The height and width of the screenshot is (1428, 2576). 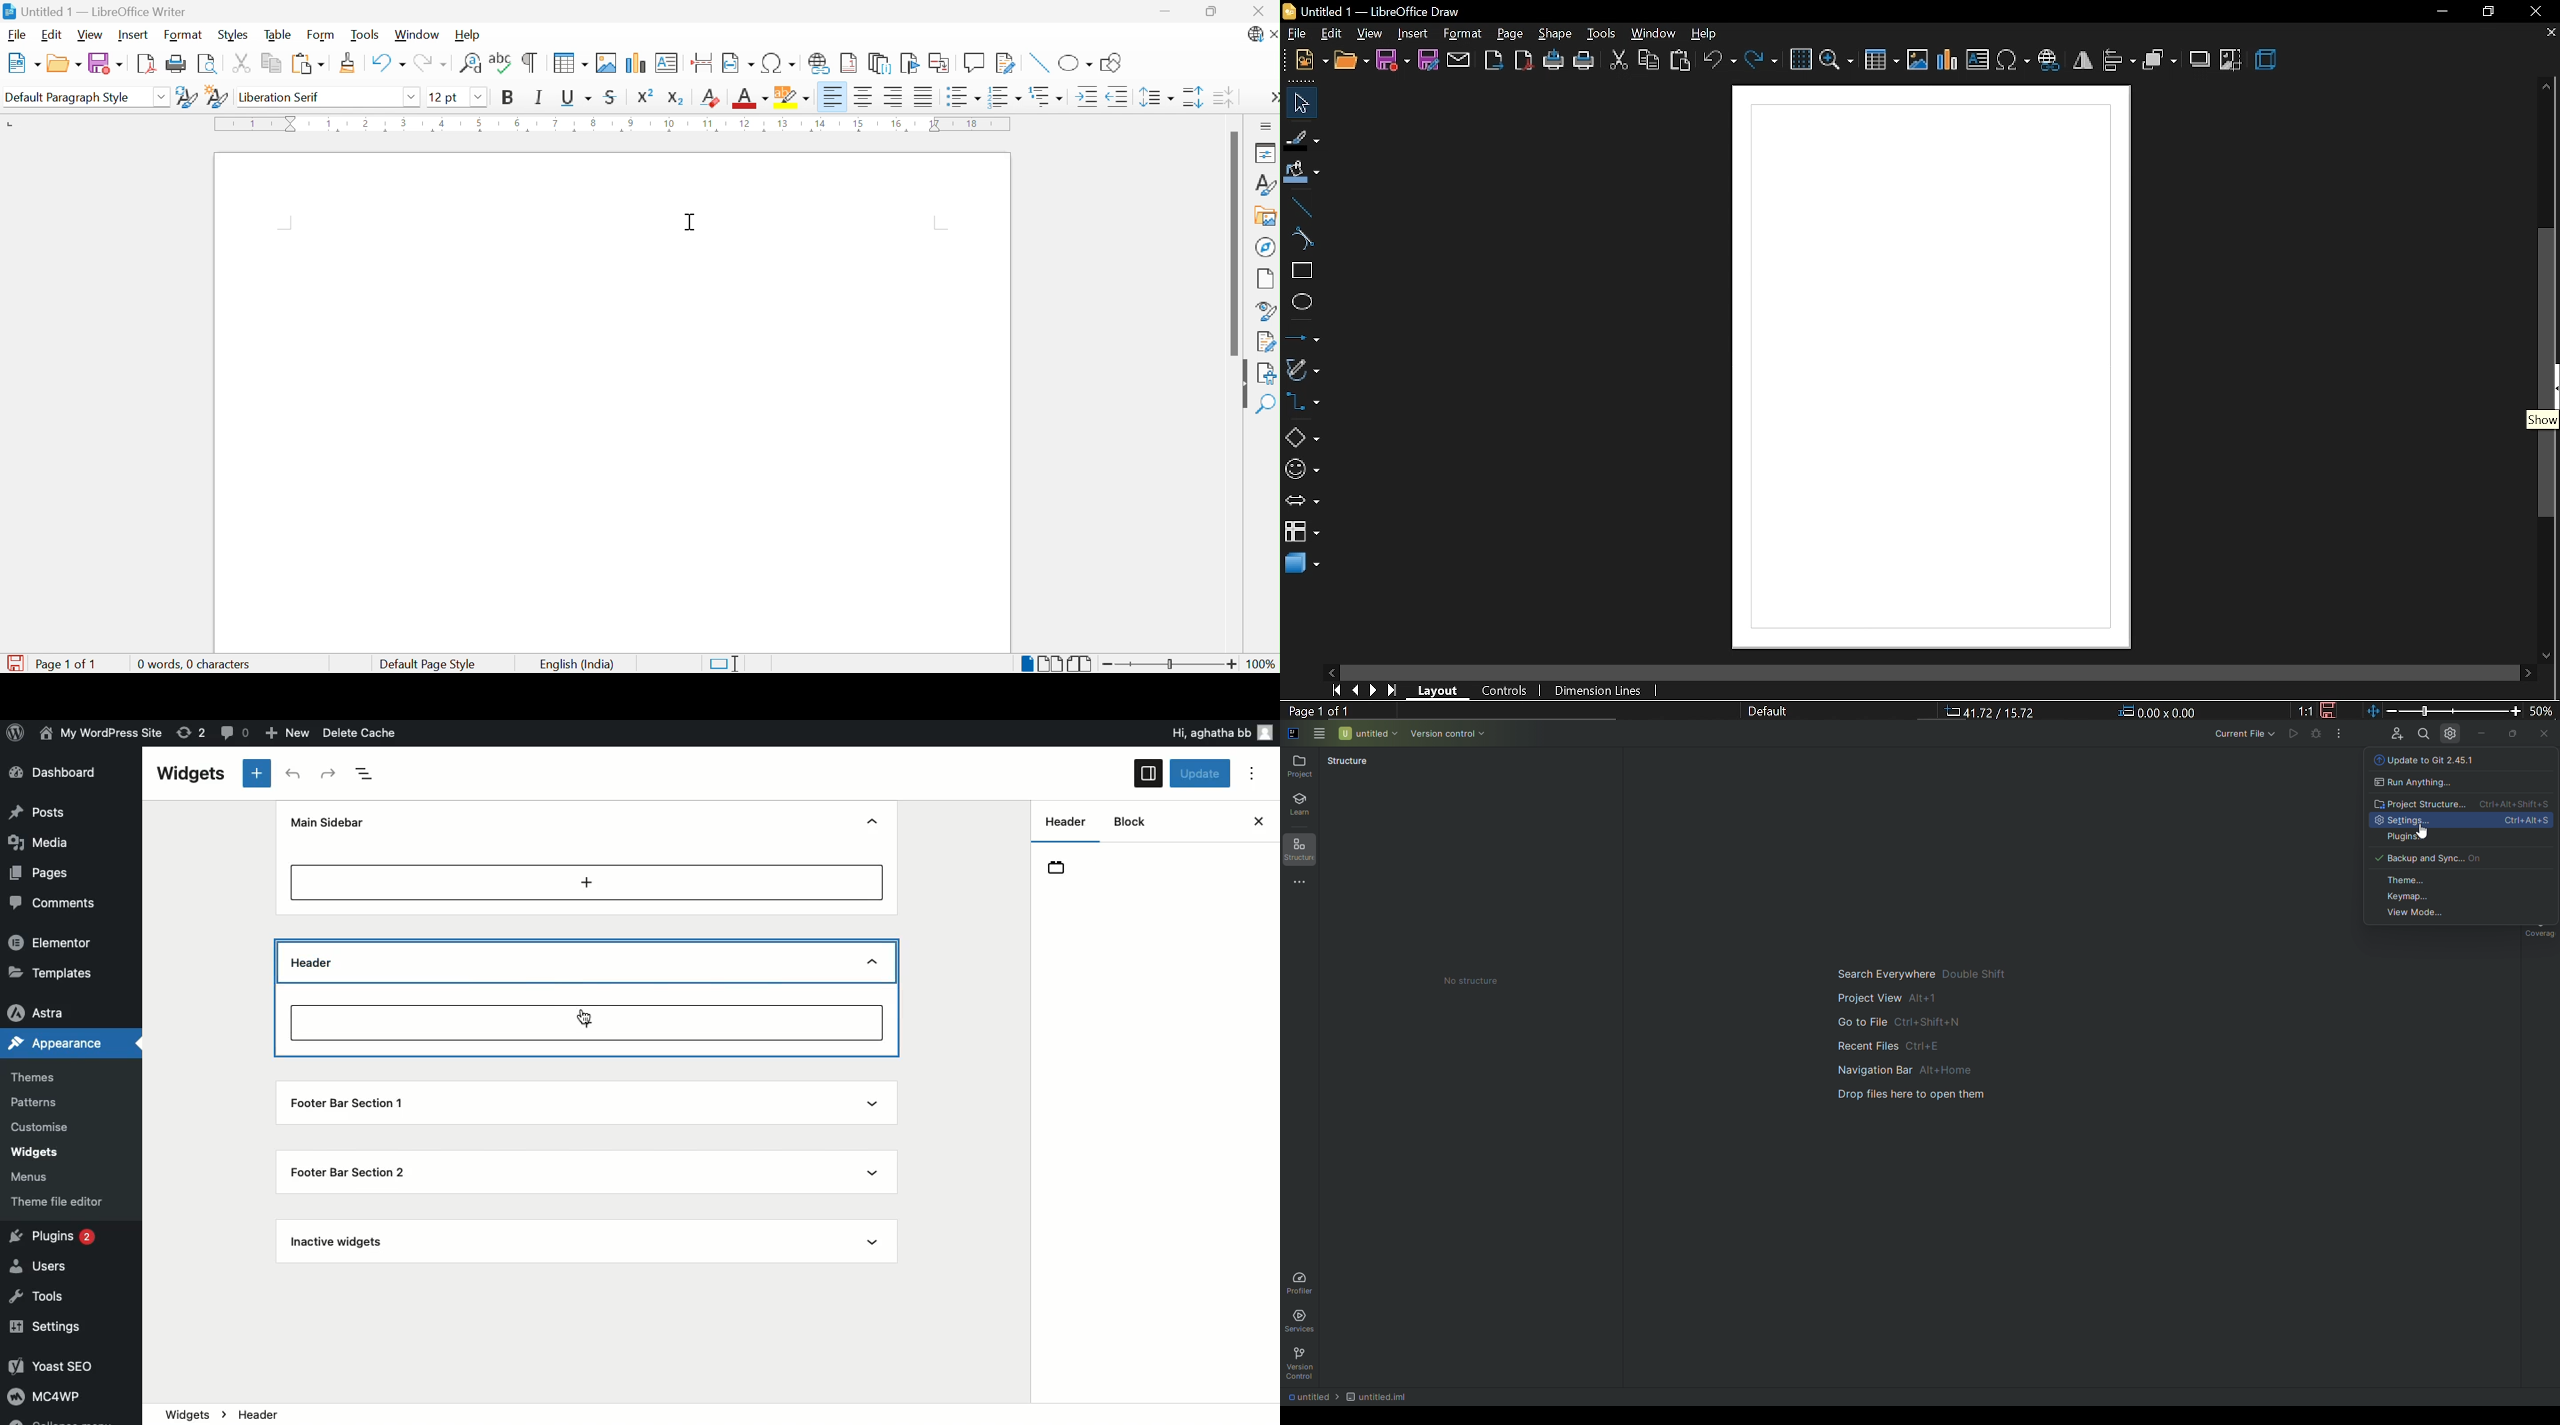 I want to click on Block, so click(x=1125, y=822).